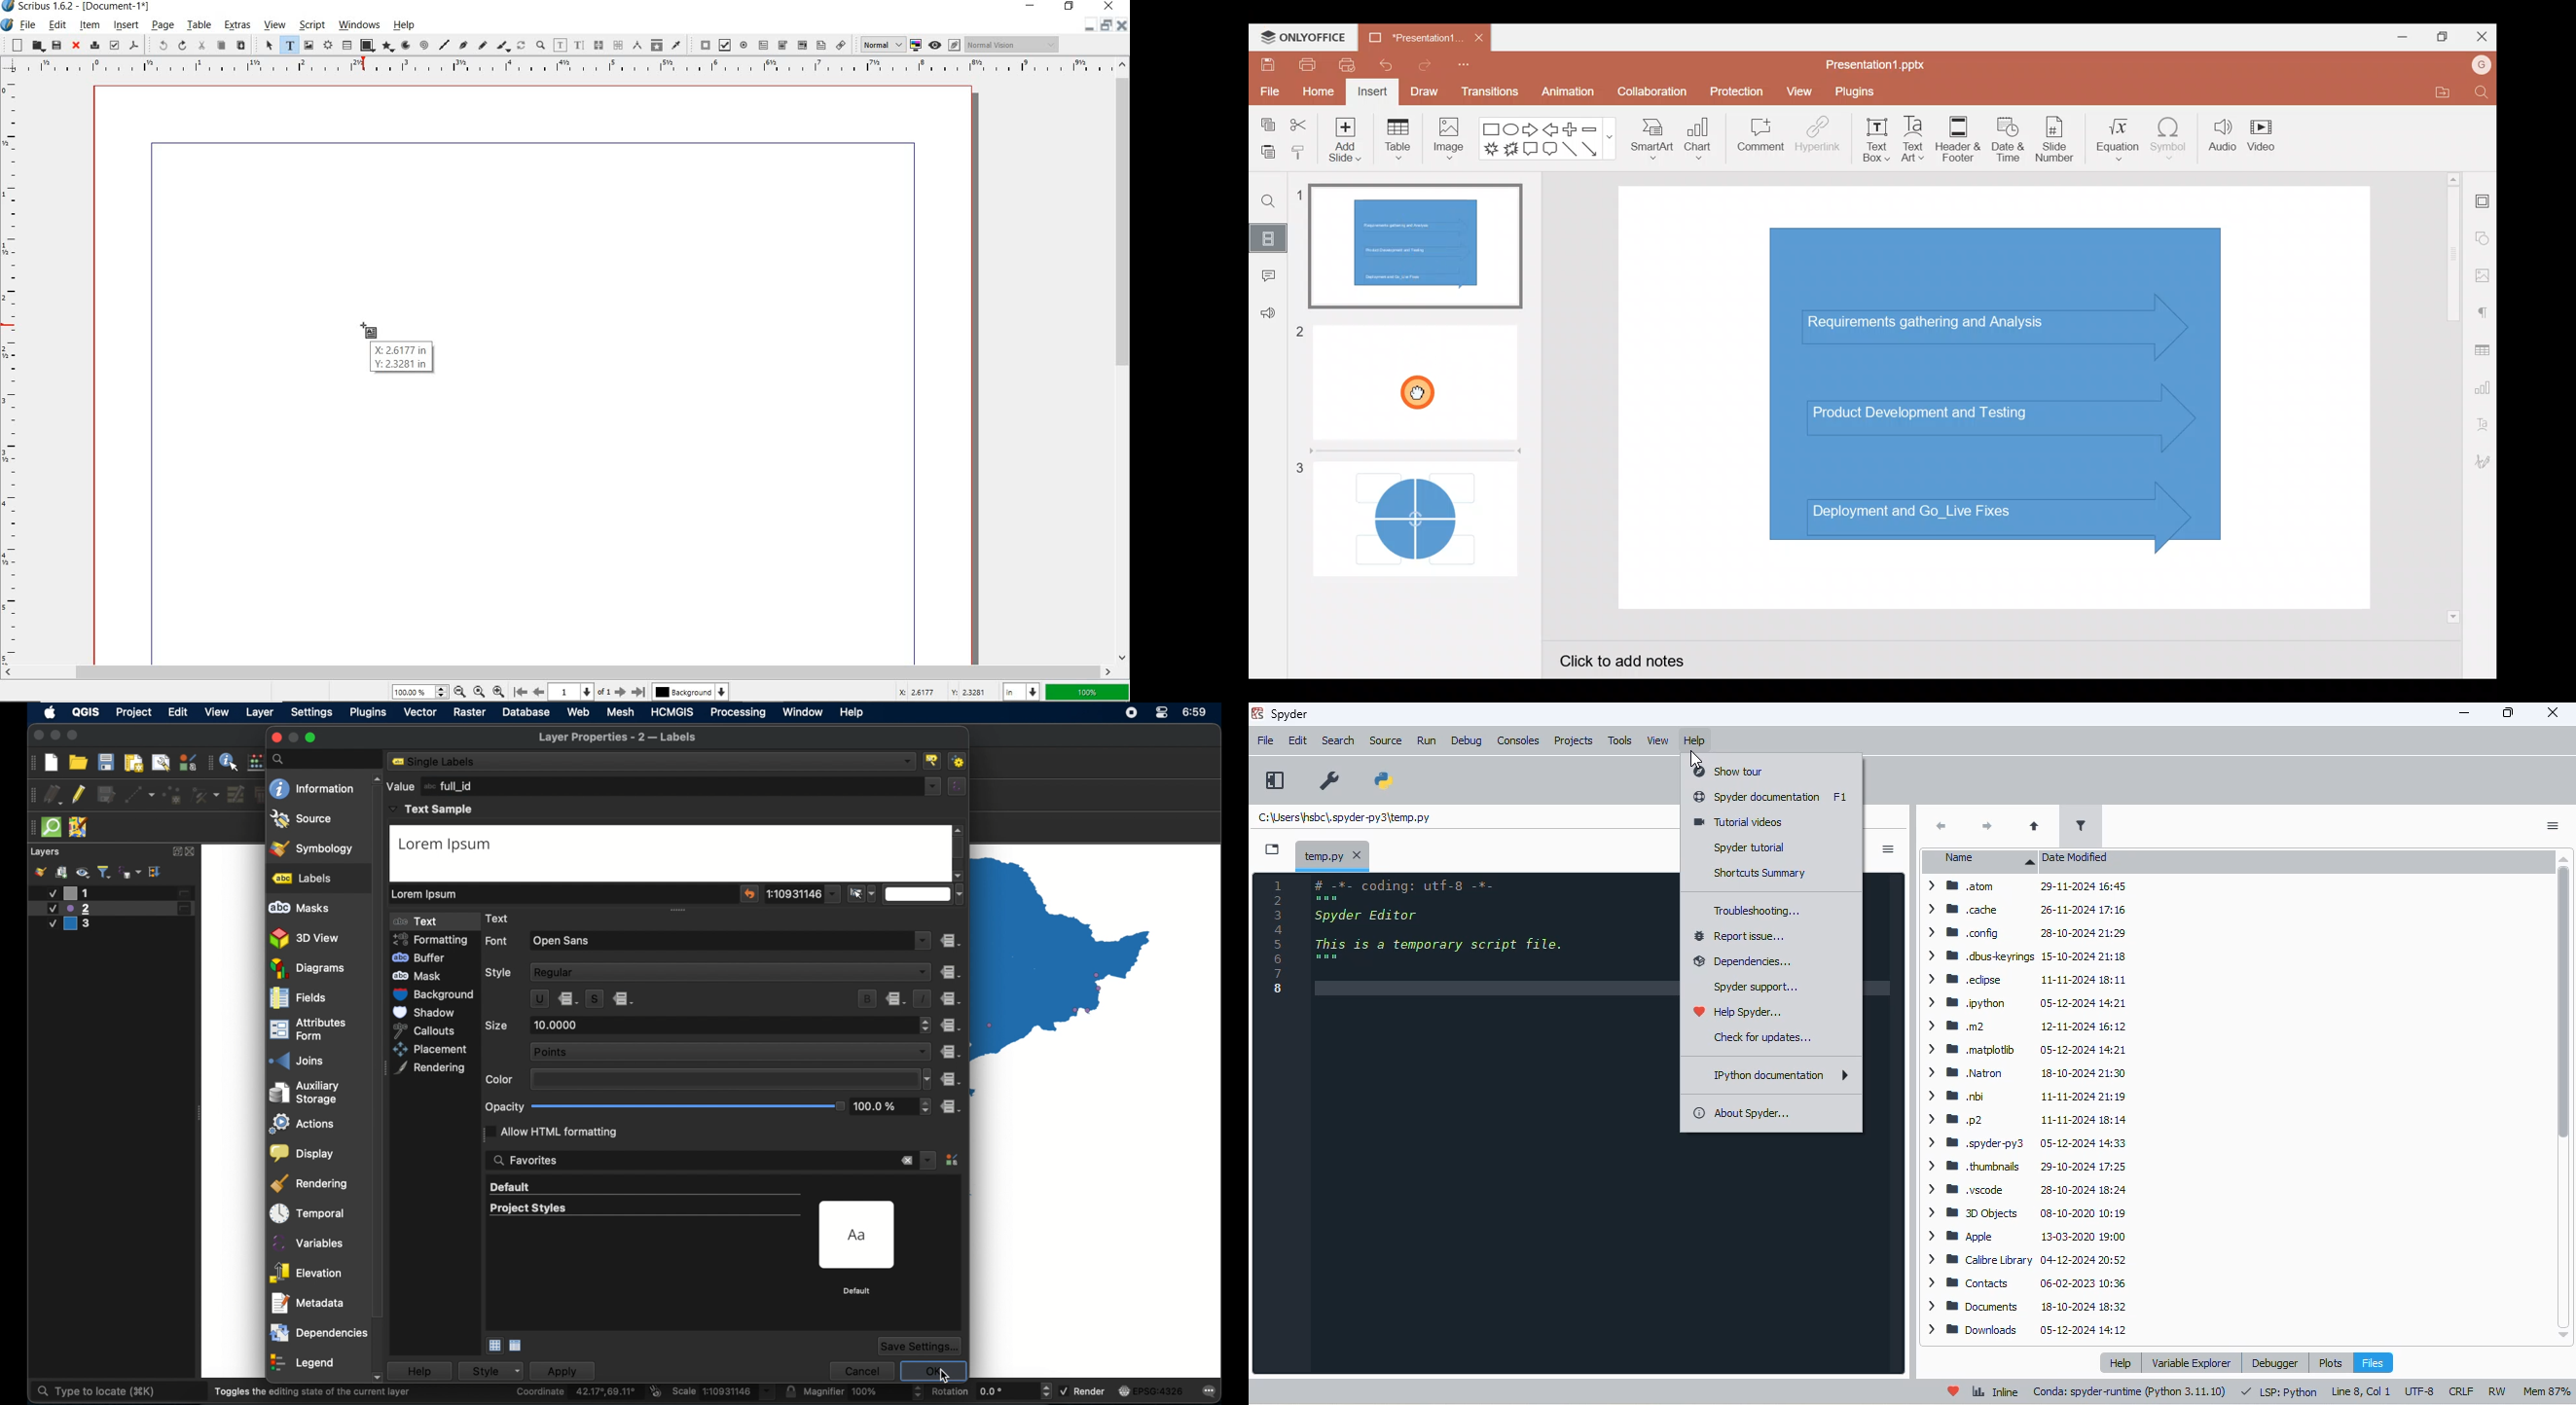  What do you see at coordinates (188, 762) in the screenshot?
I see `style manager` at bounding box center [188, 762].